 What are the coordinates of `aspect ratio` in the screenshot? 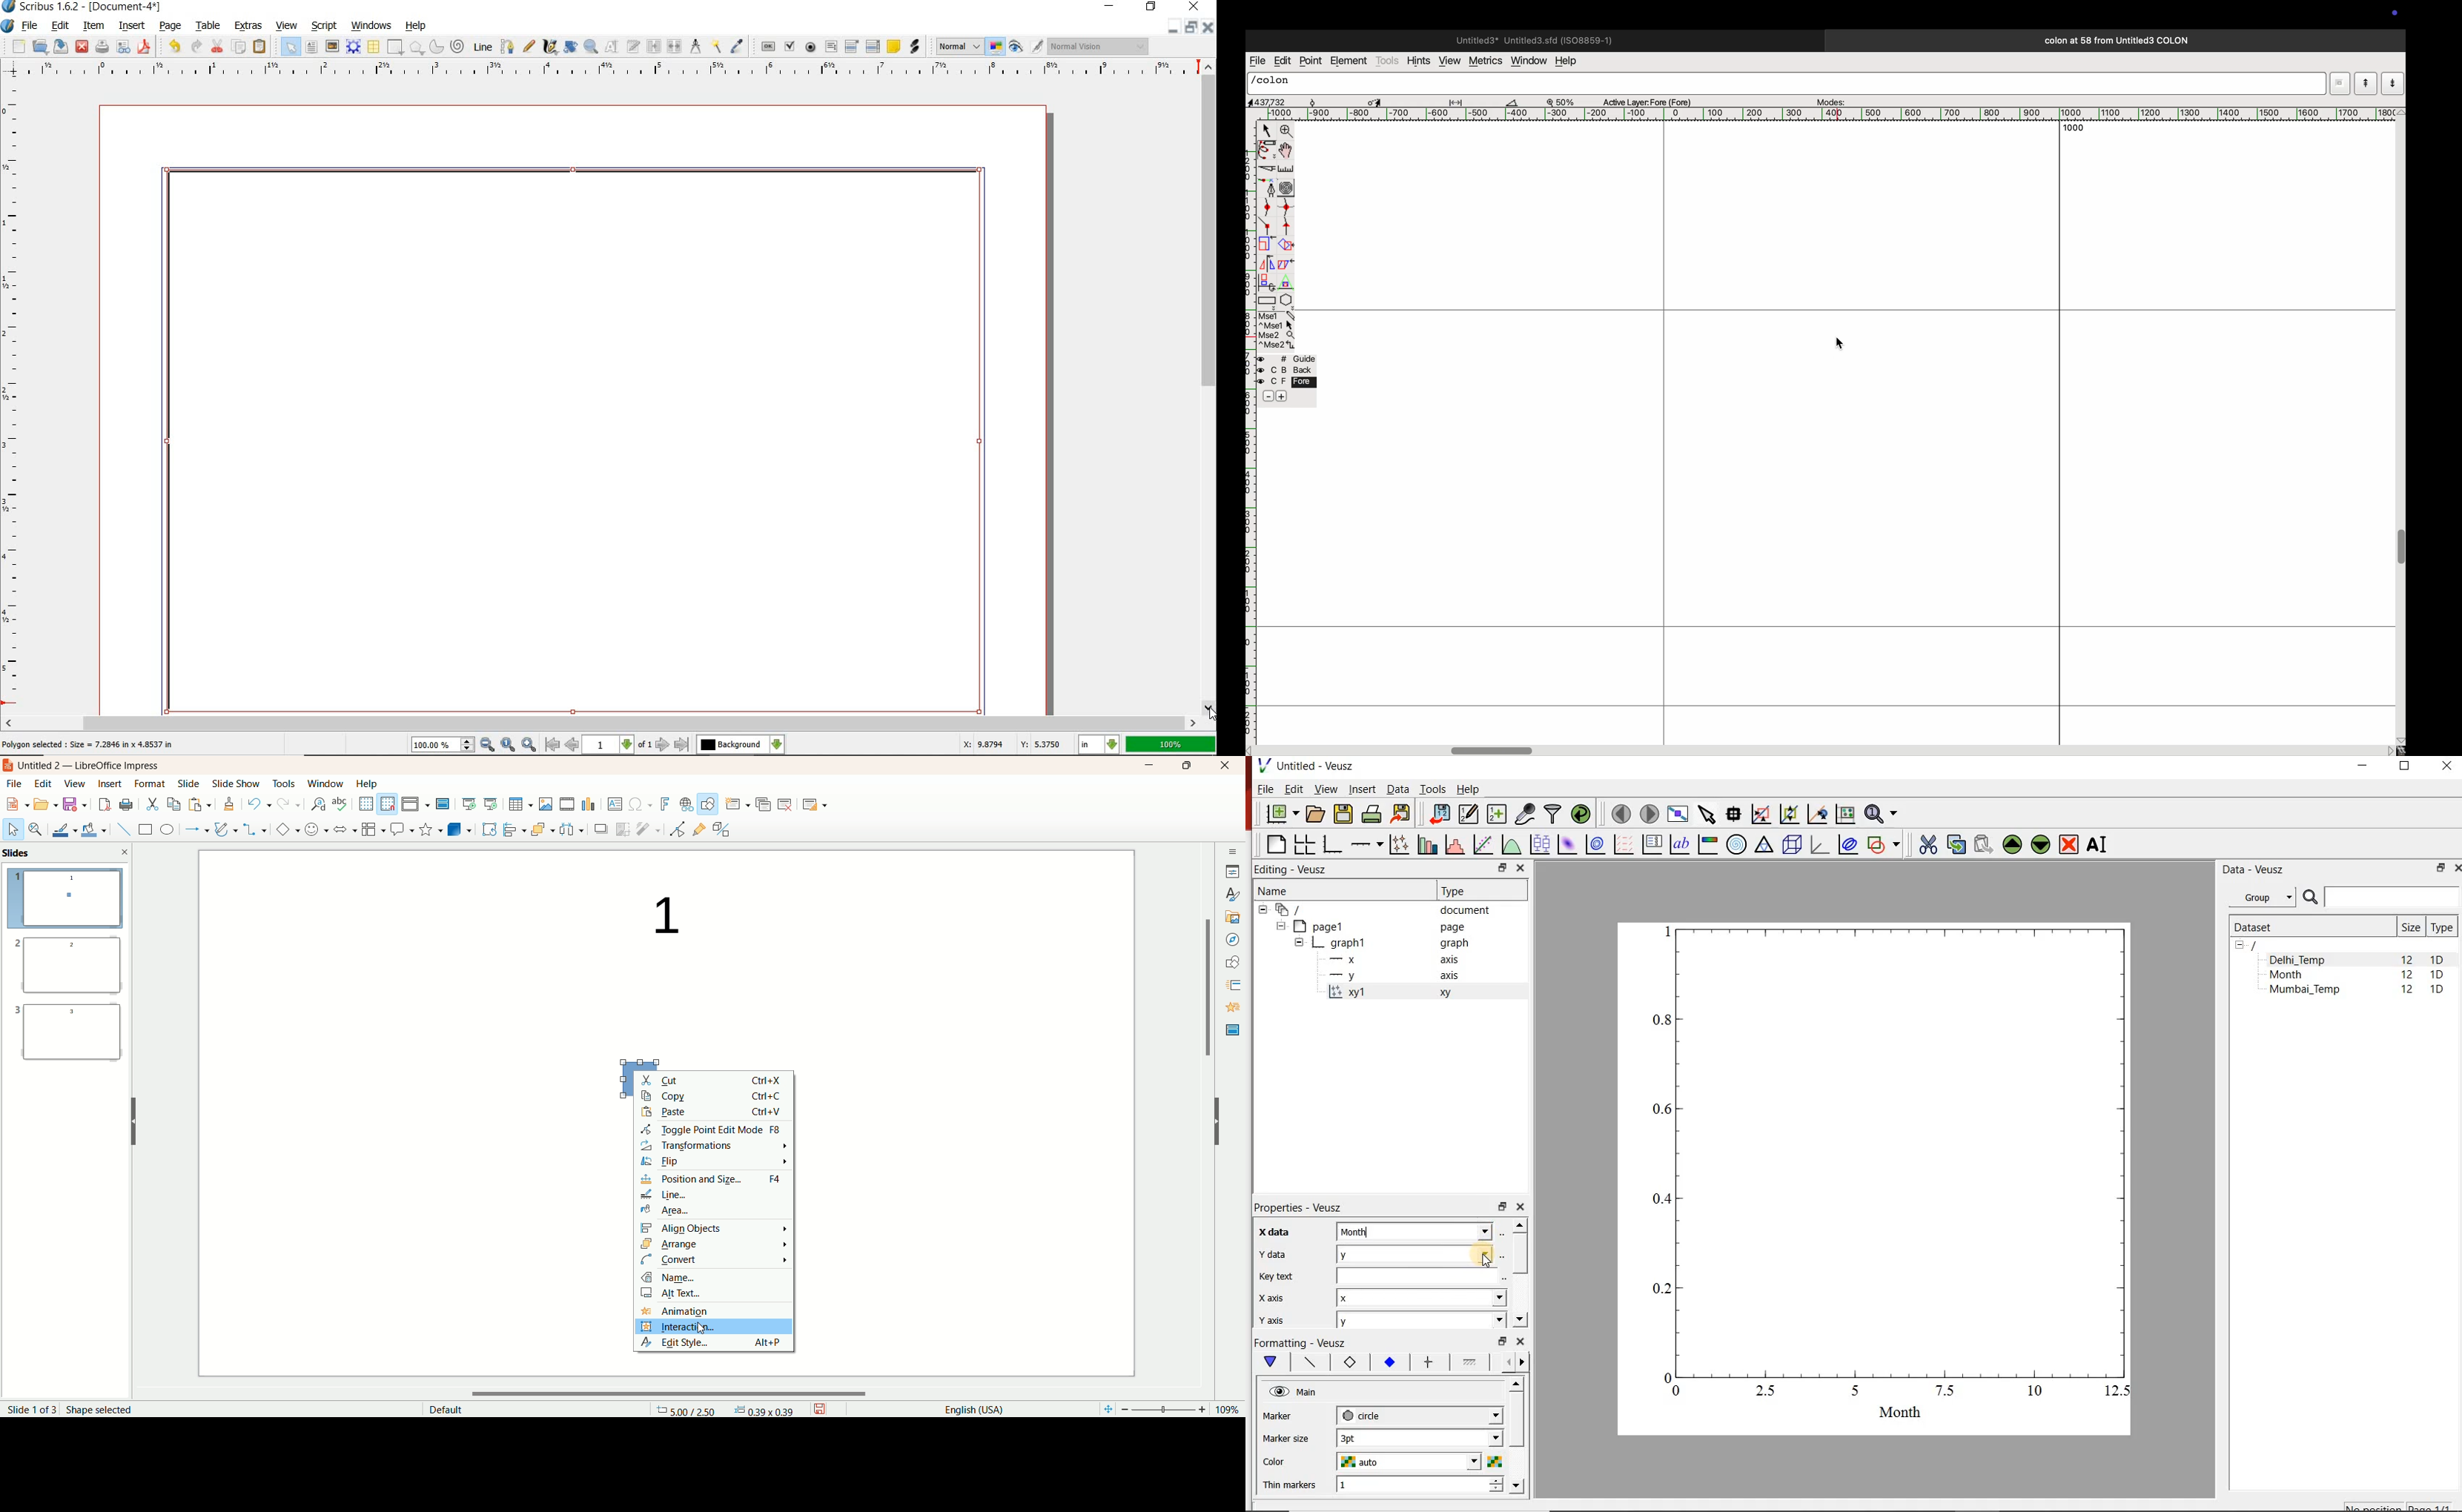 It's located at (1271, 102).